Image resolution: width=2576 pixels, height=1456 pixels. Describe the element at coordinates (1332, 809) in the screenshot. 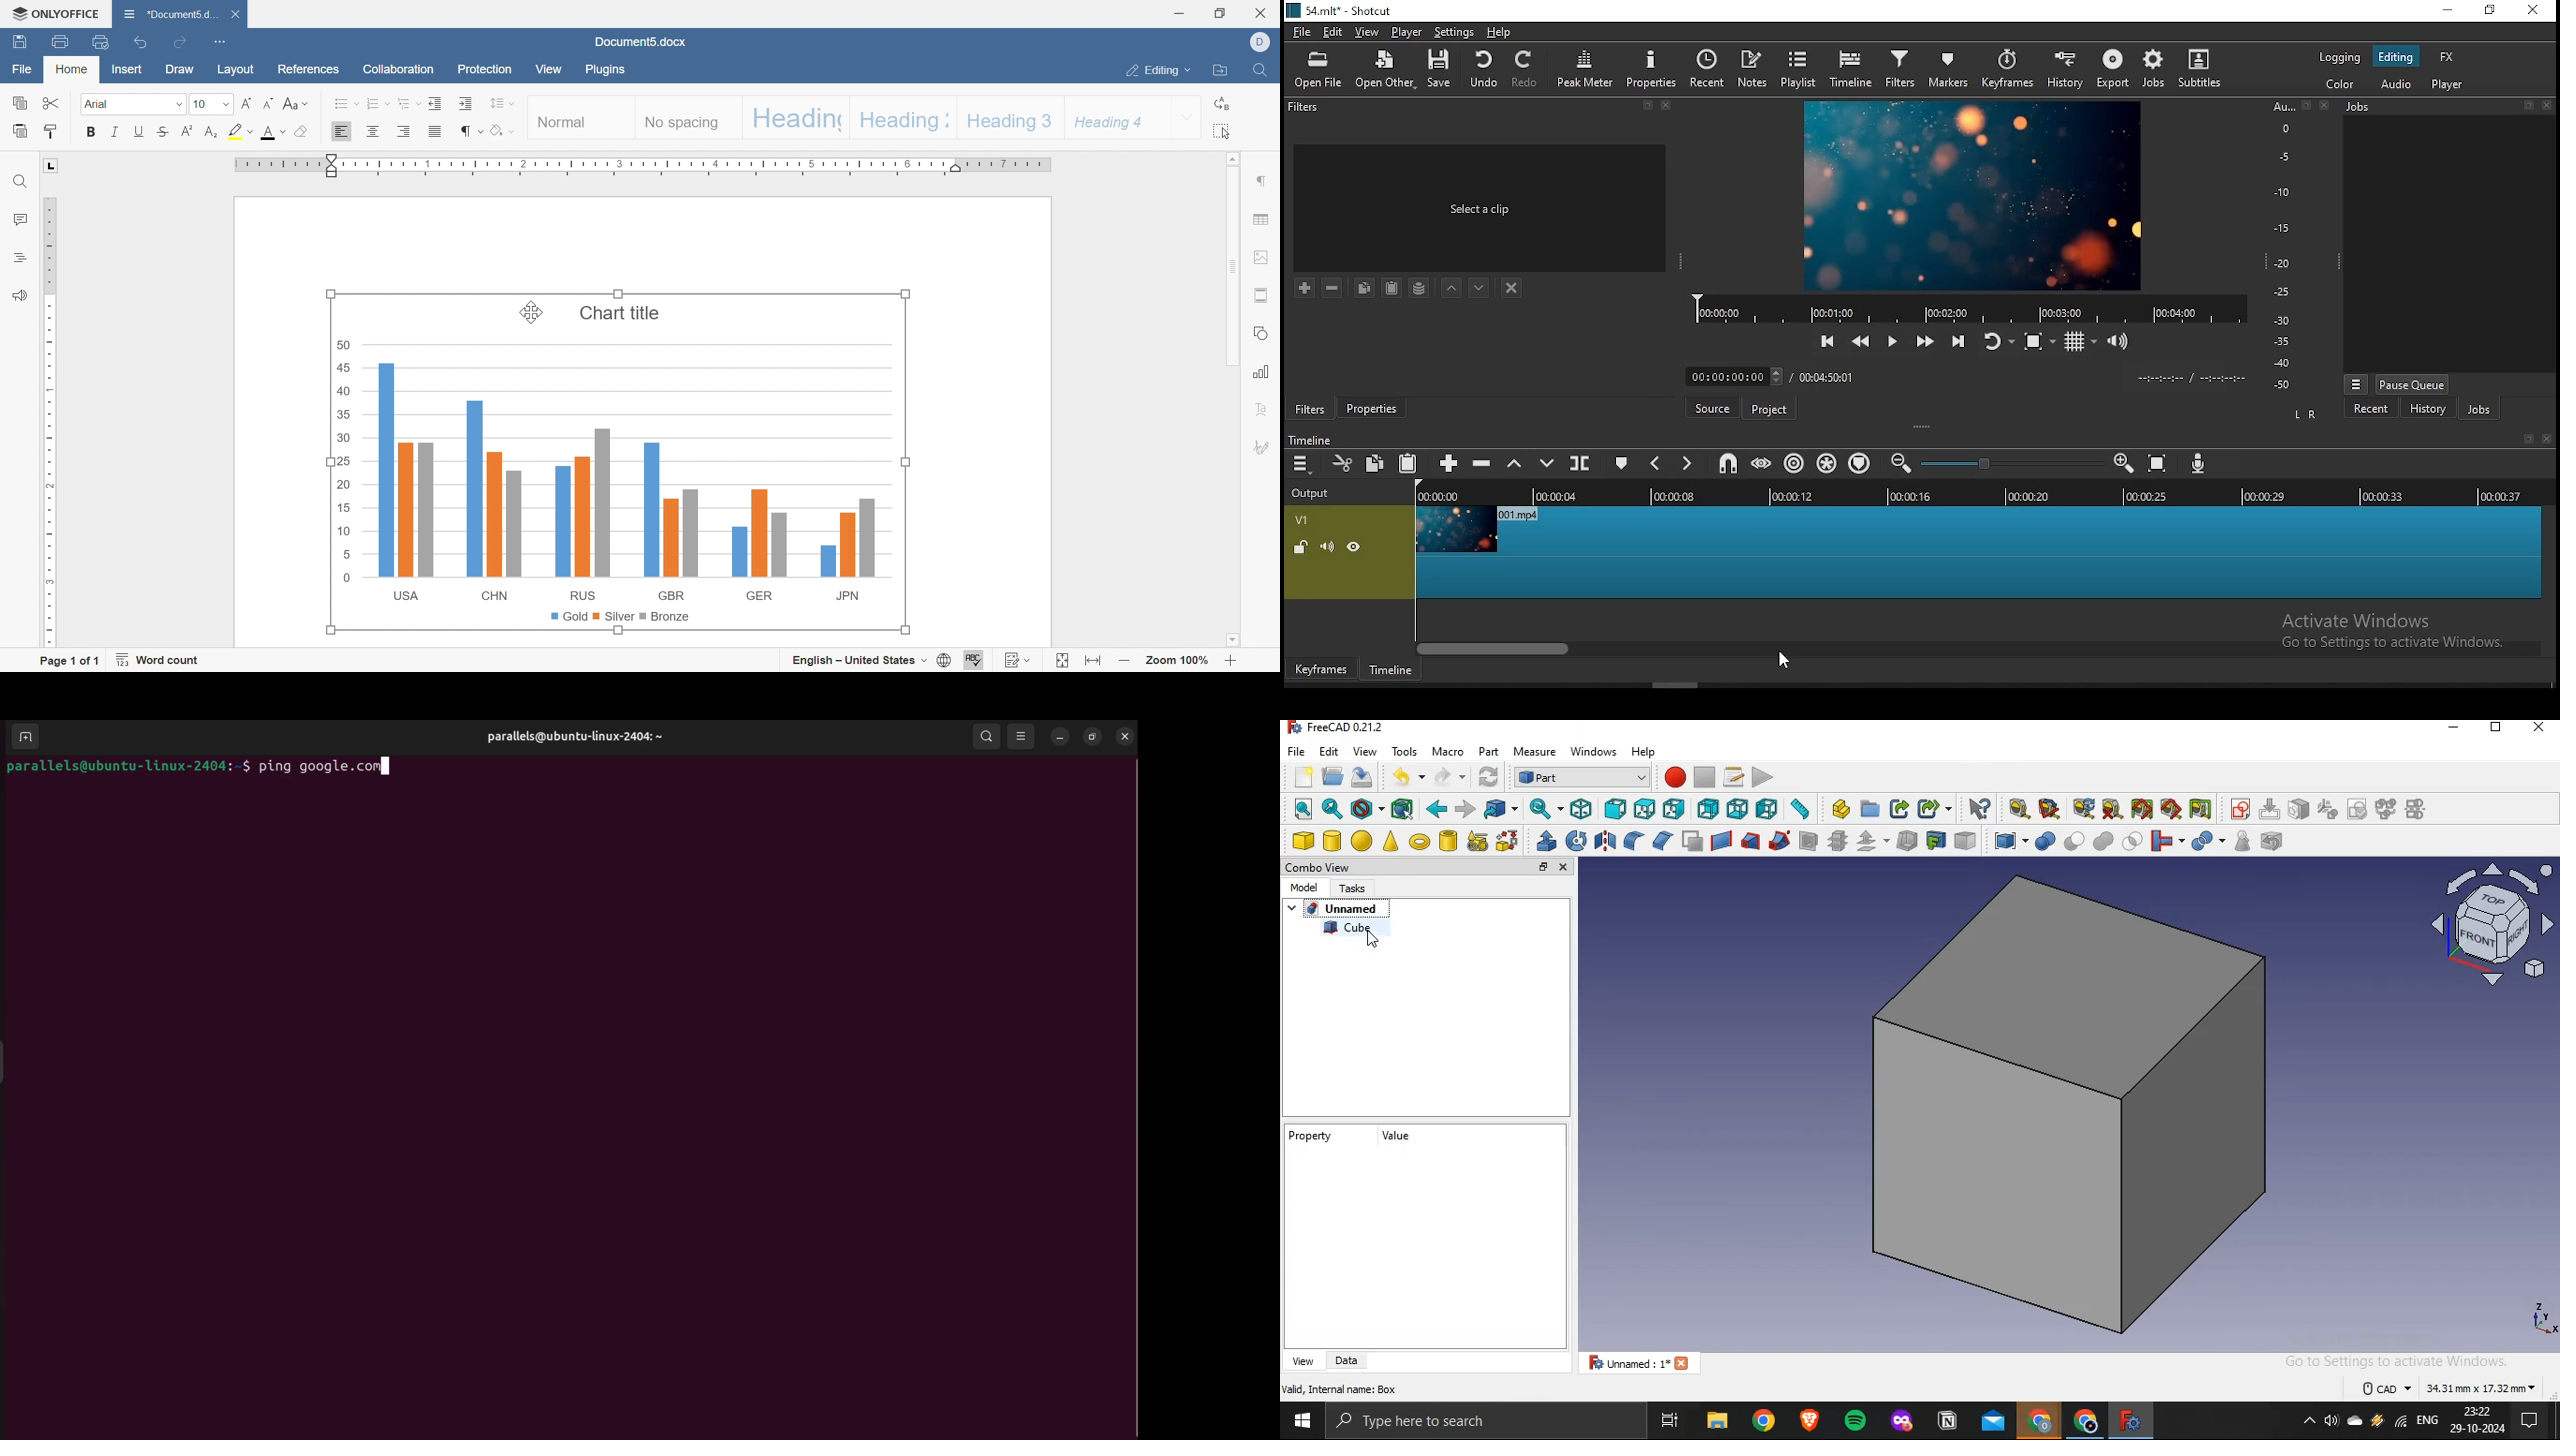

I see `fit selection` at that location.